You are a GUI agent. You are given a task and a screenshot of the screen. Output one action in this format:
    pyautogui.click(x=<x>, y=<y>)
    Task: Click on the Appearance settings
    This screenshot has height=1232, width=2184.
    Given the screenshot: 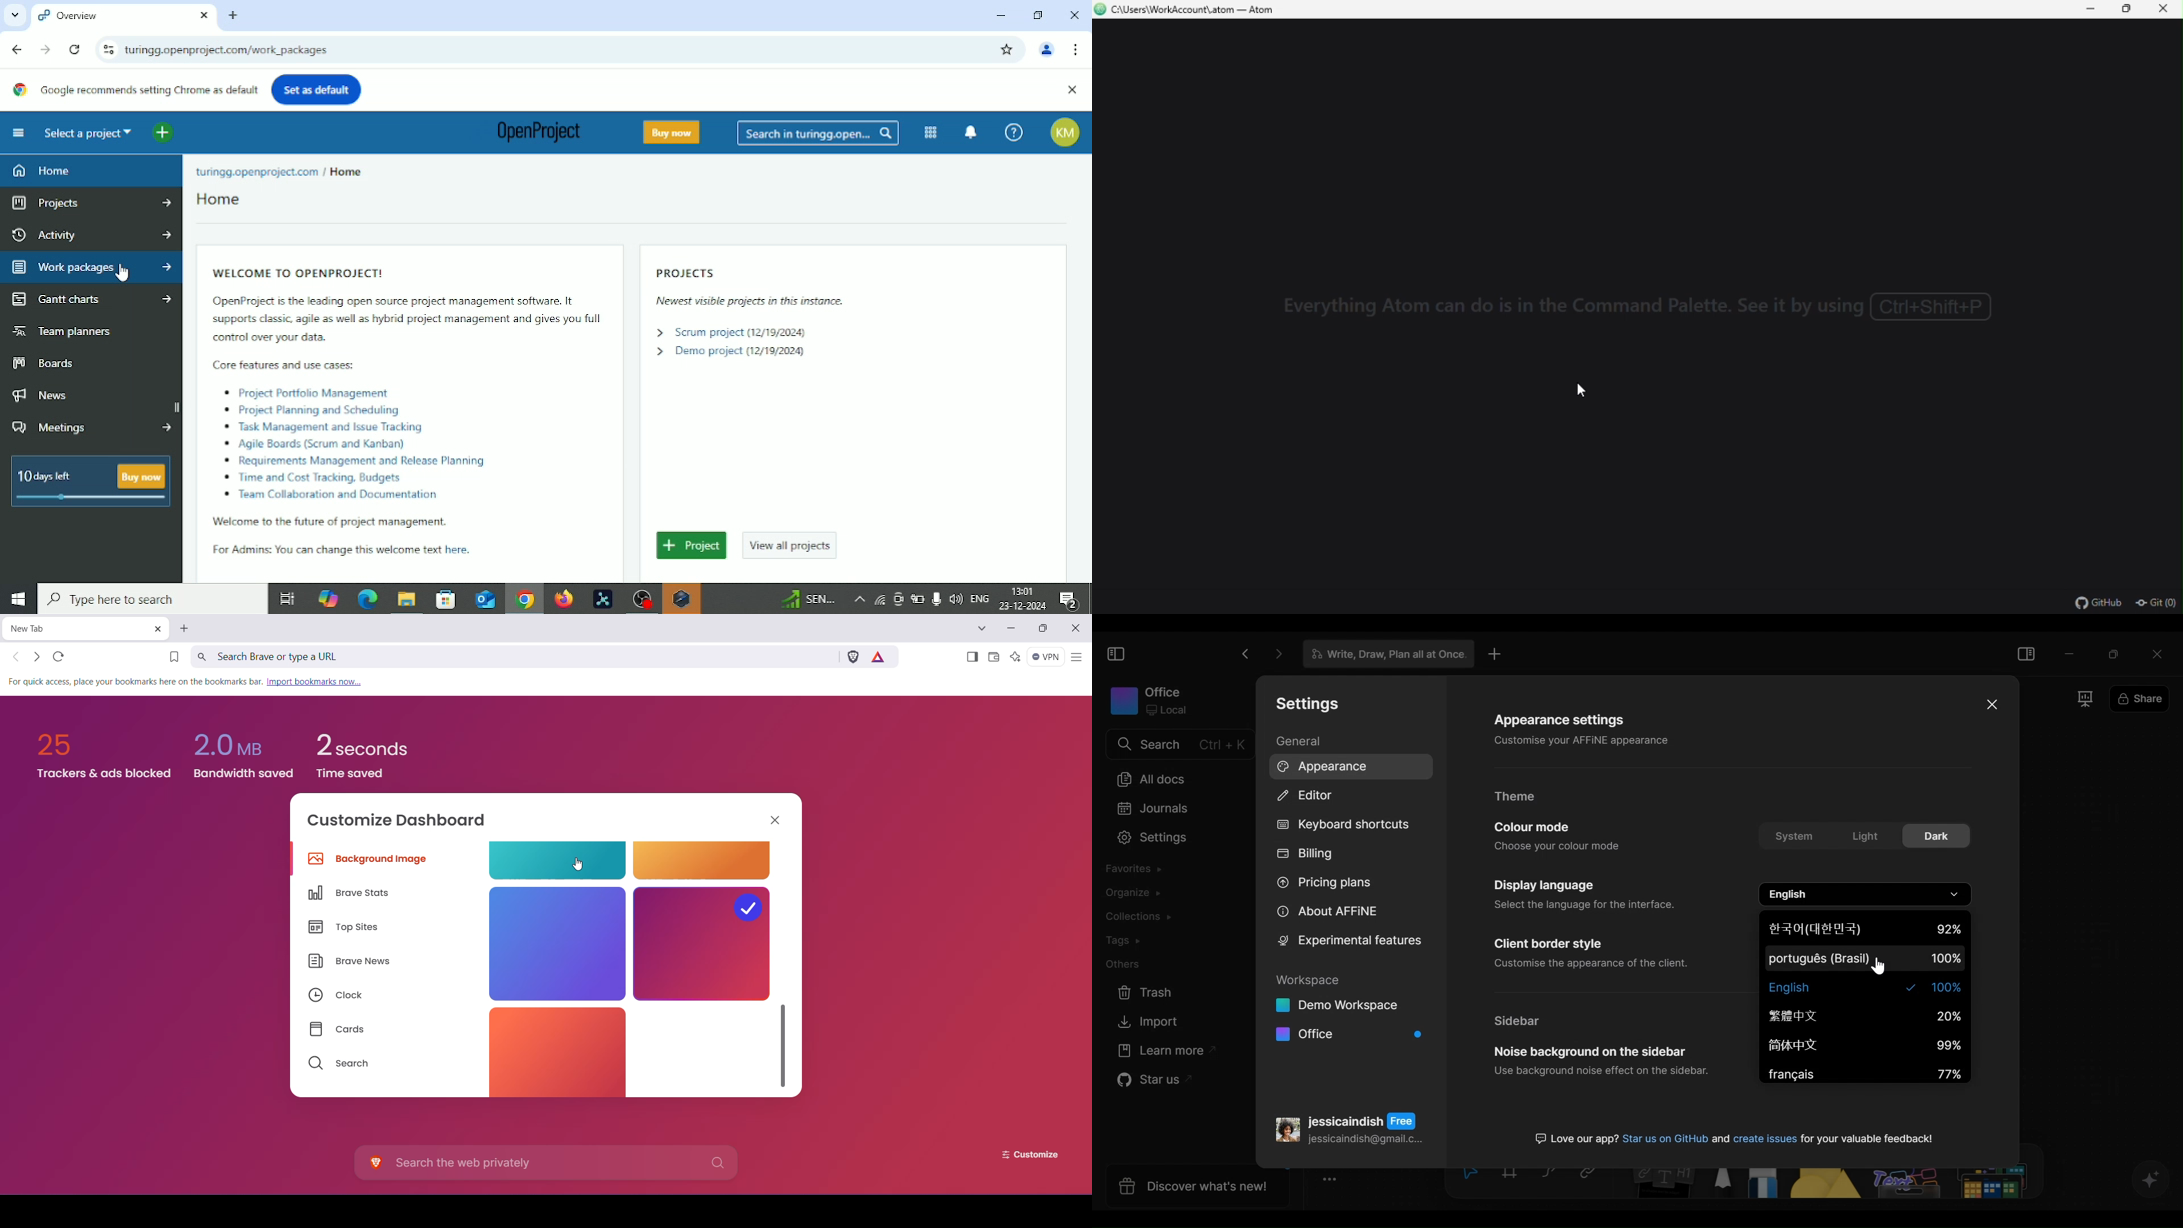 What is the action you would take?
    pyautogui.click(x=1584, y=728)
    